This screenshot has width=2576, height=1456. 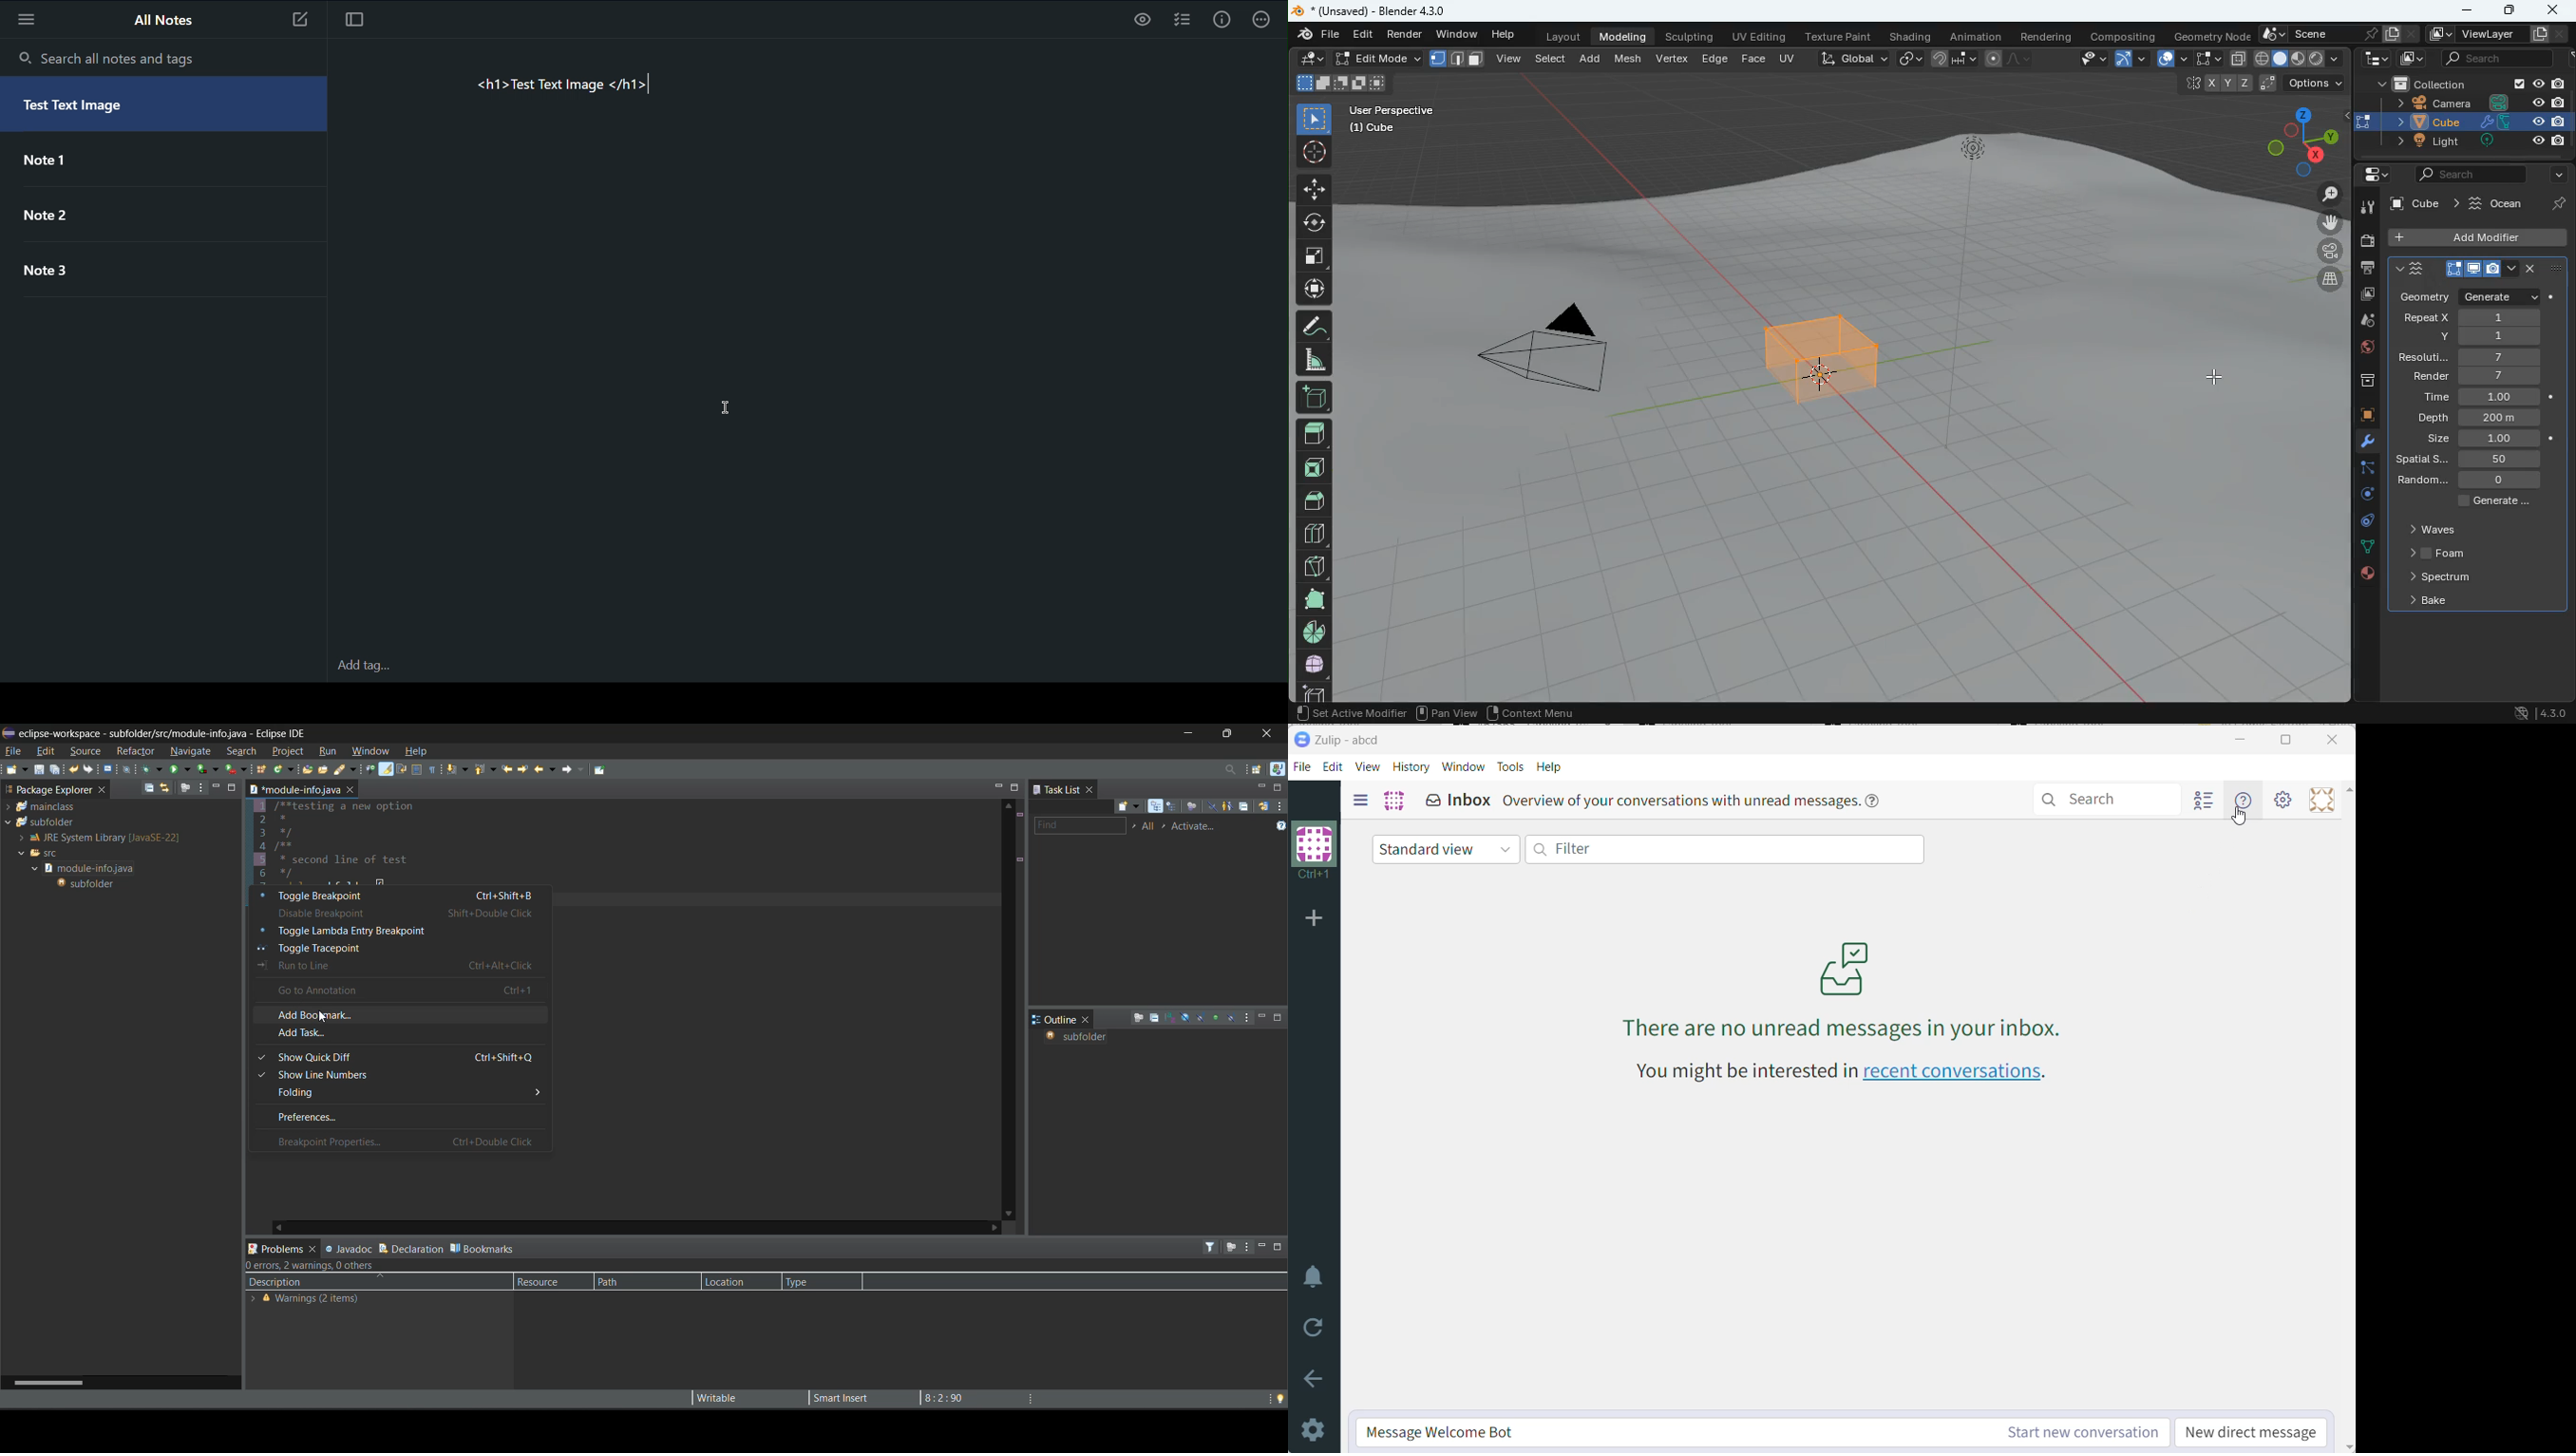 I want to click on world, so click(x=2362, y=350).